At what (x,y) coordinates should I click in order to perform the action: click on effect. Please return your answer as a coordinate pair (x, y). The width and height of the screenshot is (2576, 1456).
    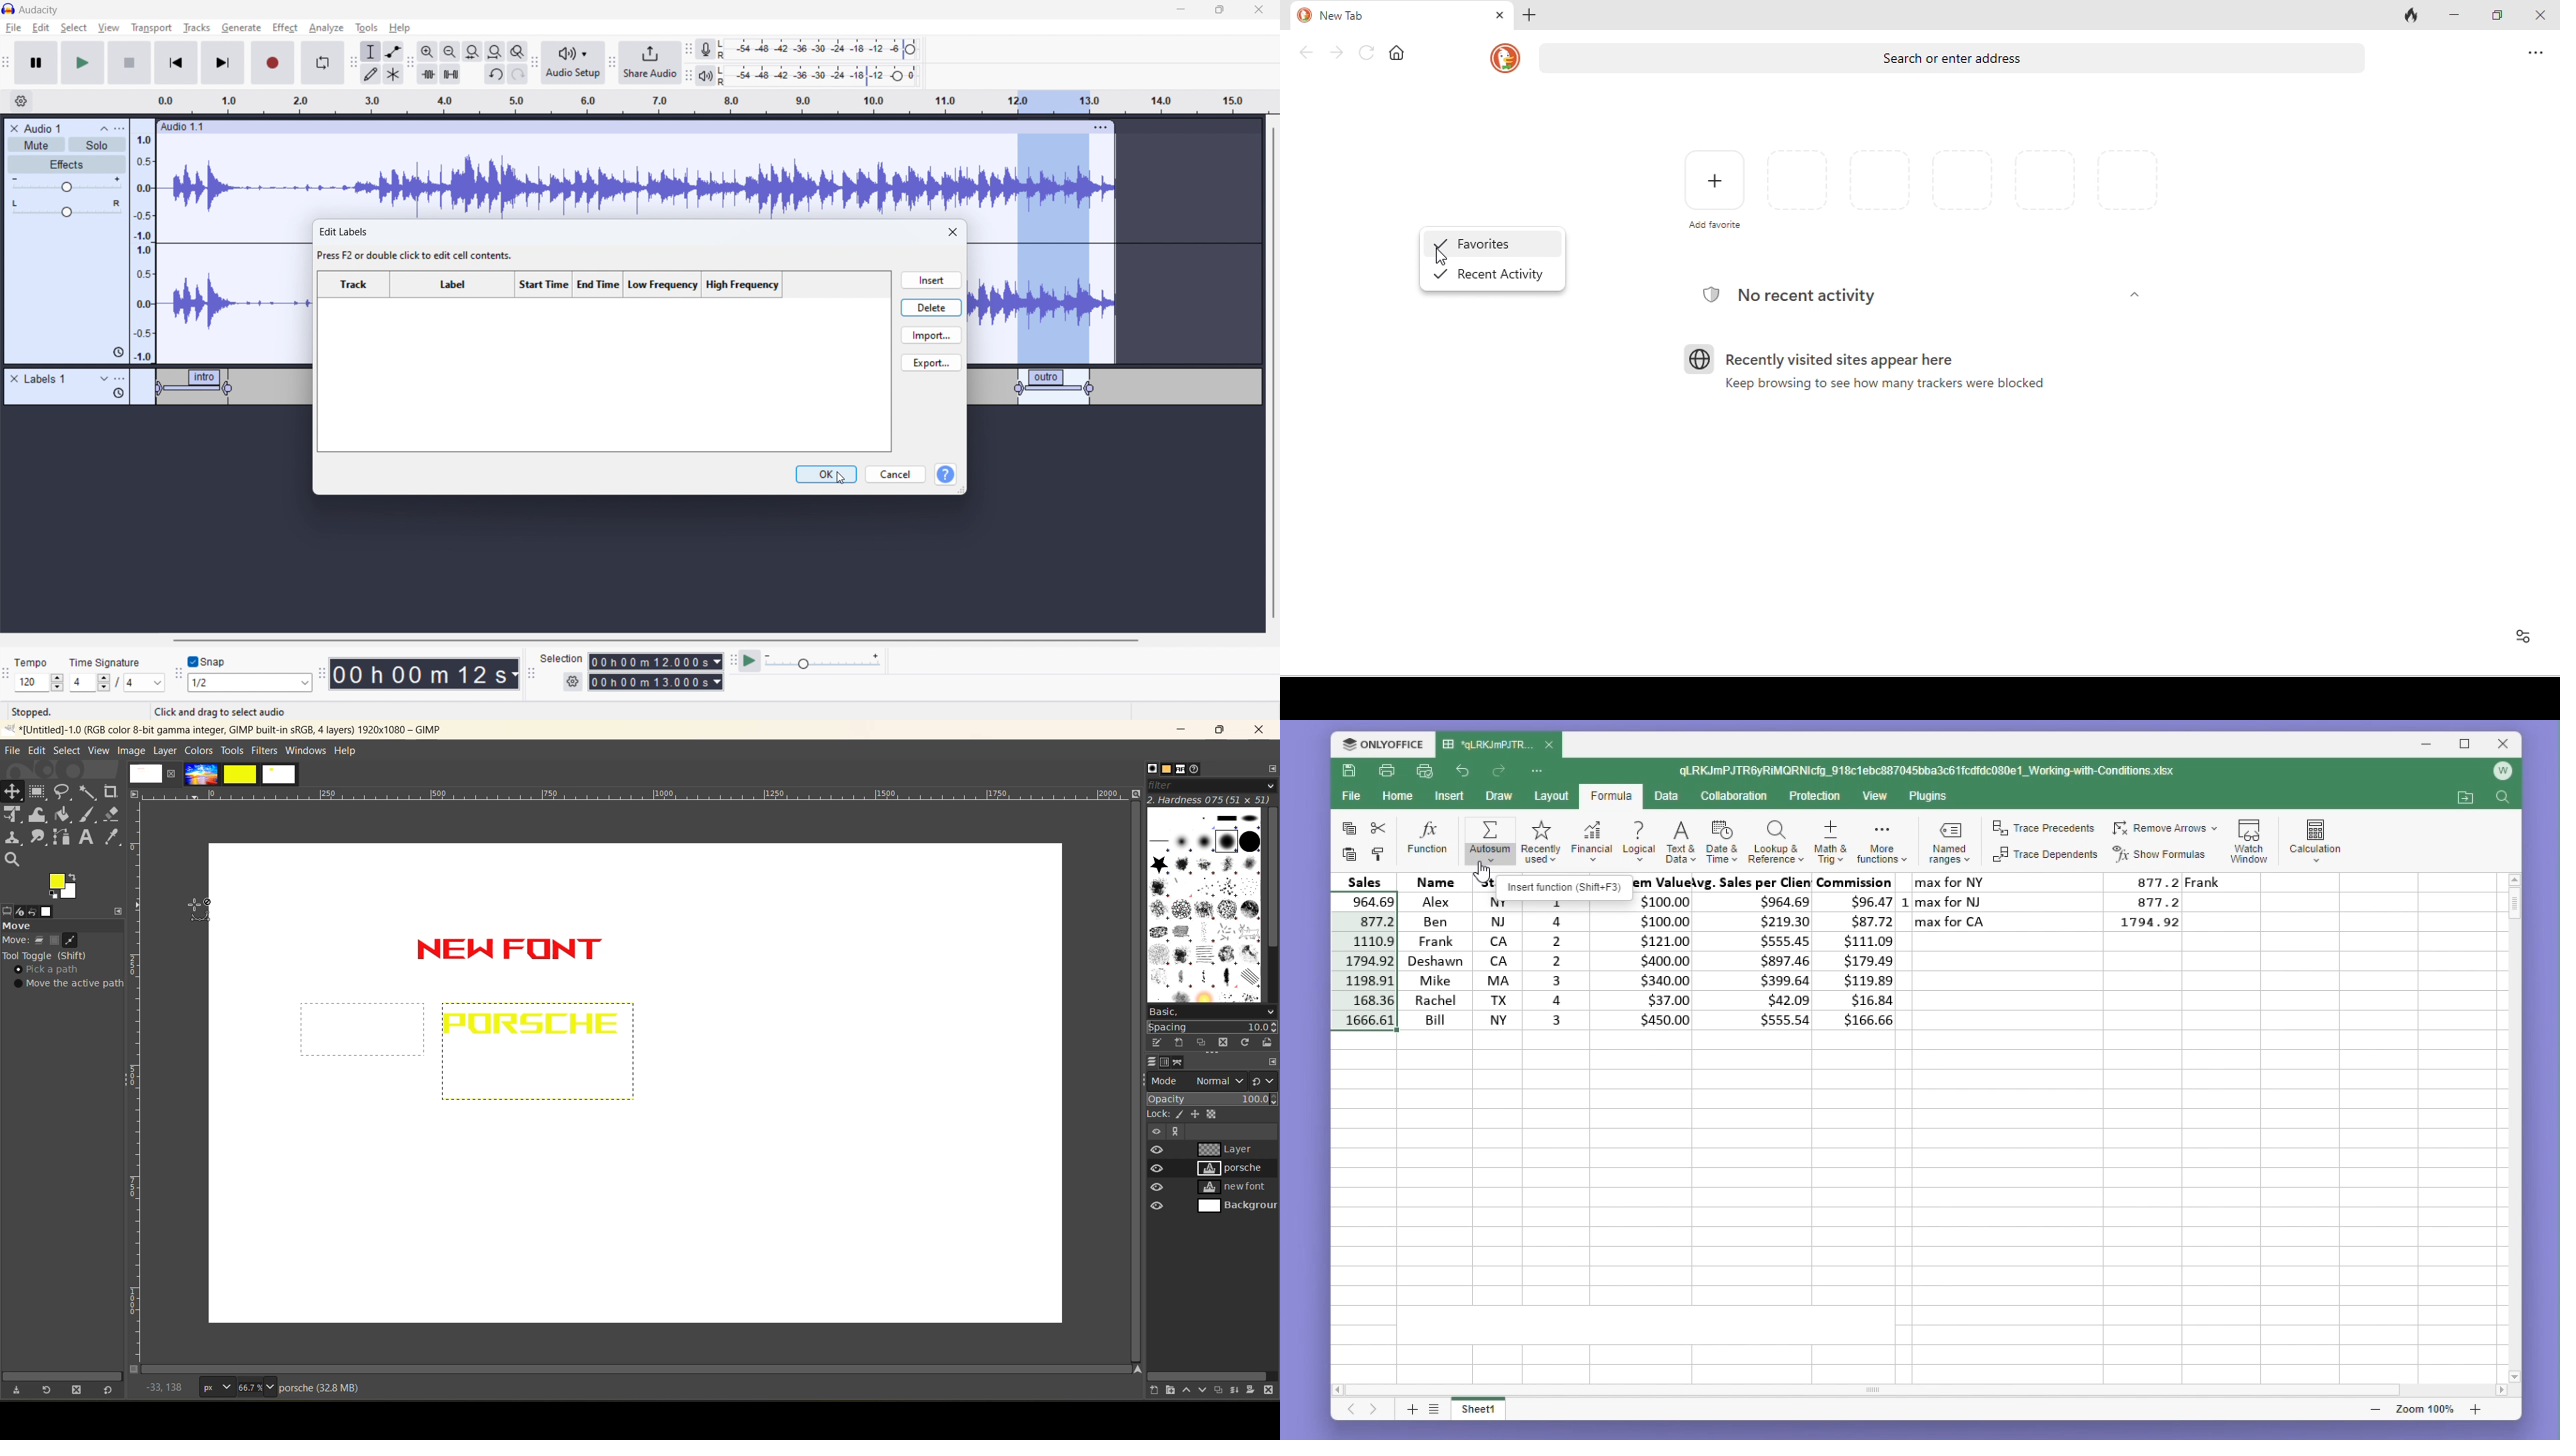
    Looking at the image, I should click on (285, 28).